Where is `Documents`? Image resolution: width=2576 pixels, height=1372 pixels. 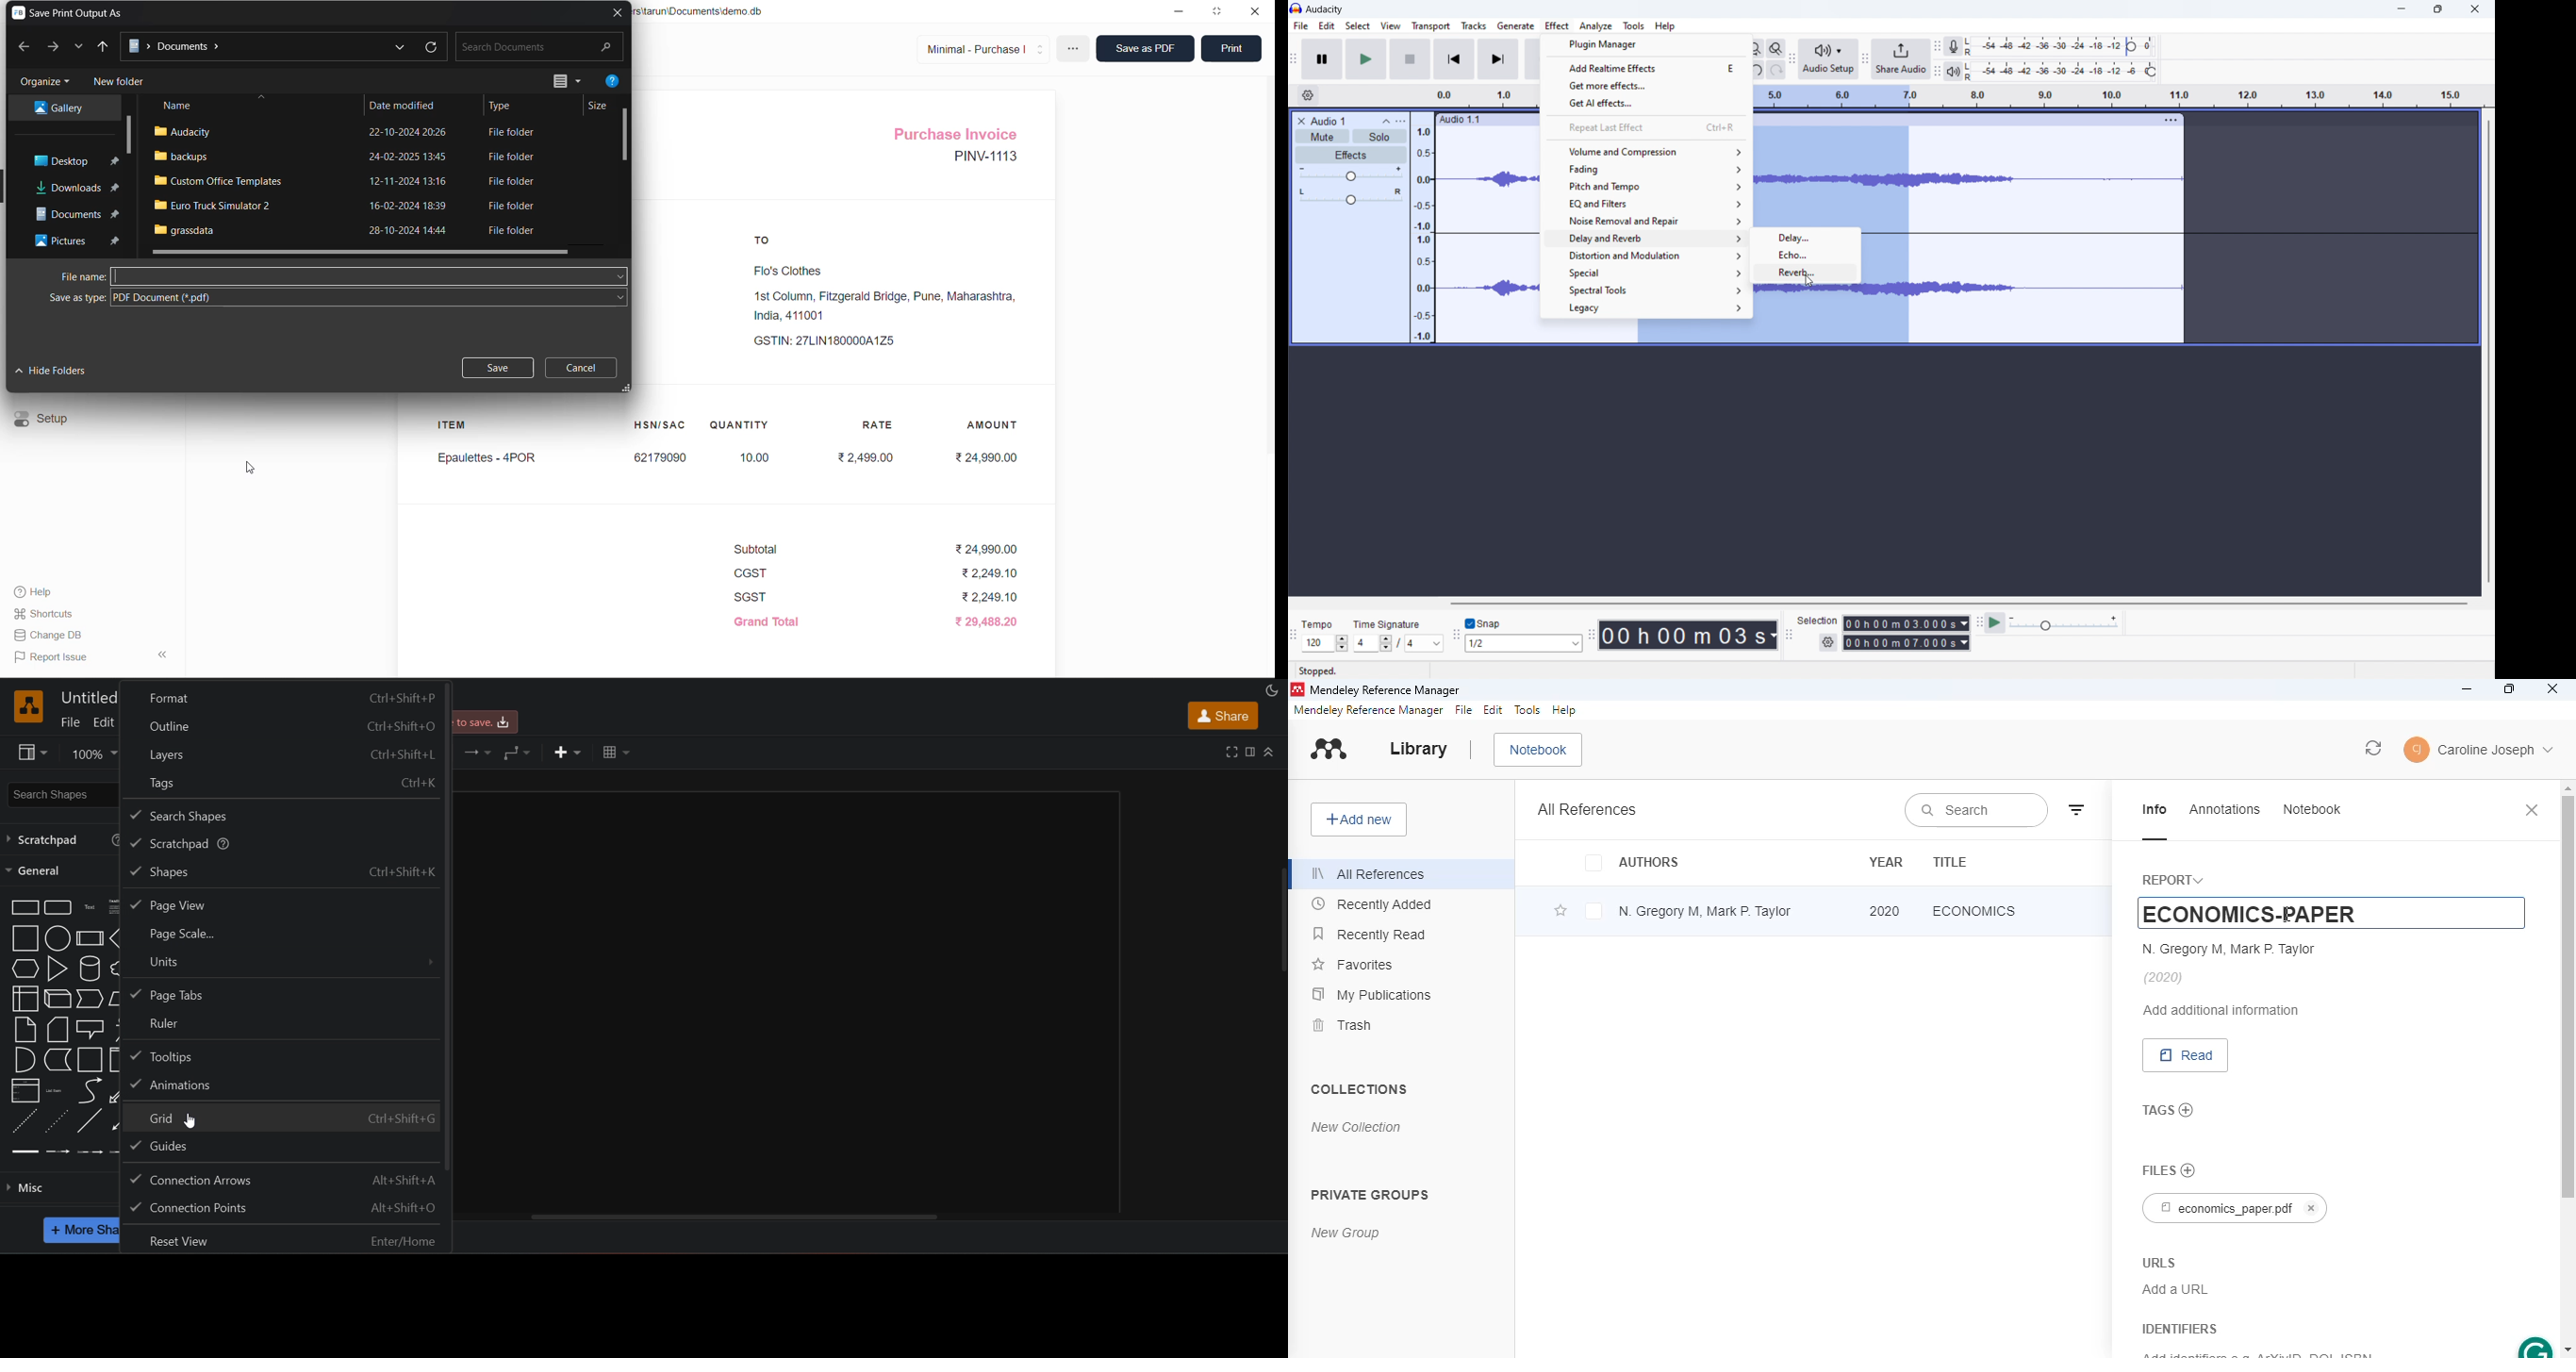
Documents is located at coordinates (180, 47).